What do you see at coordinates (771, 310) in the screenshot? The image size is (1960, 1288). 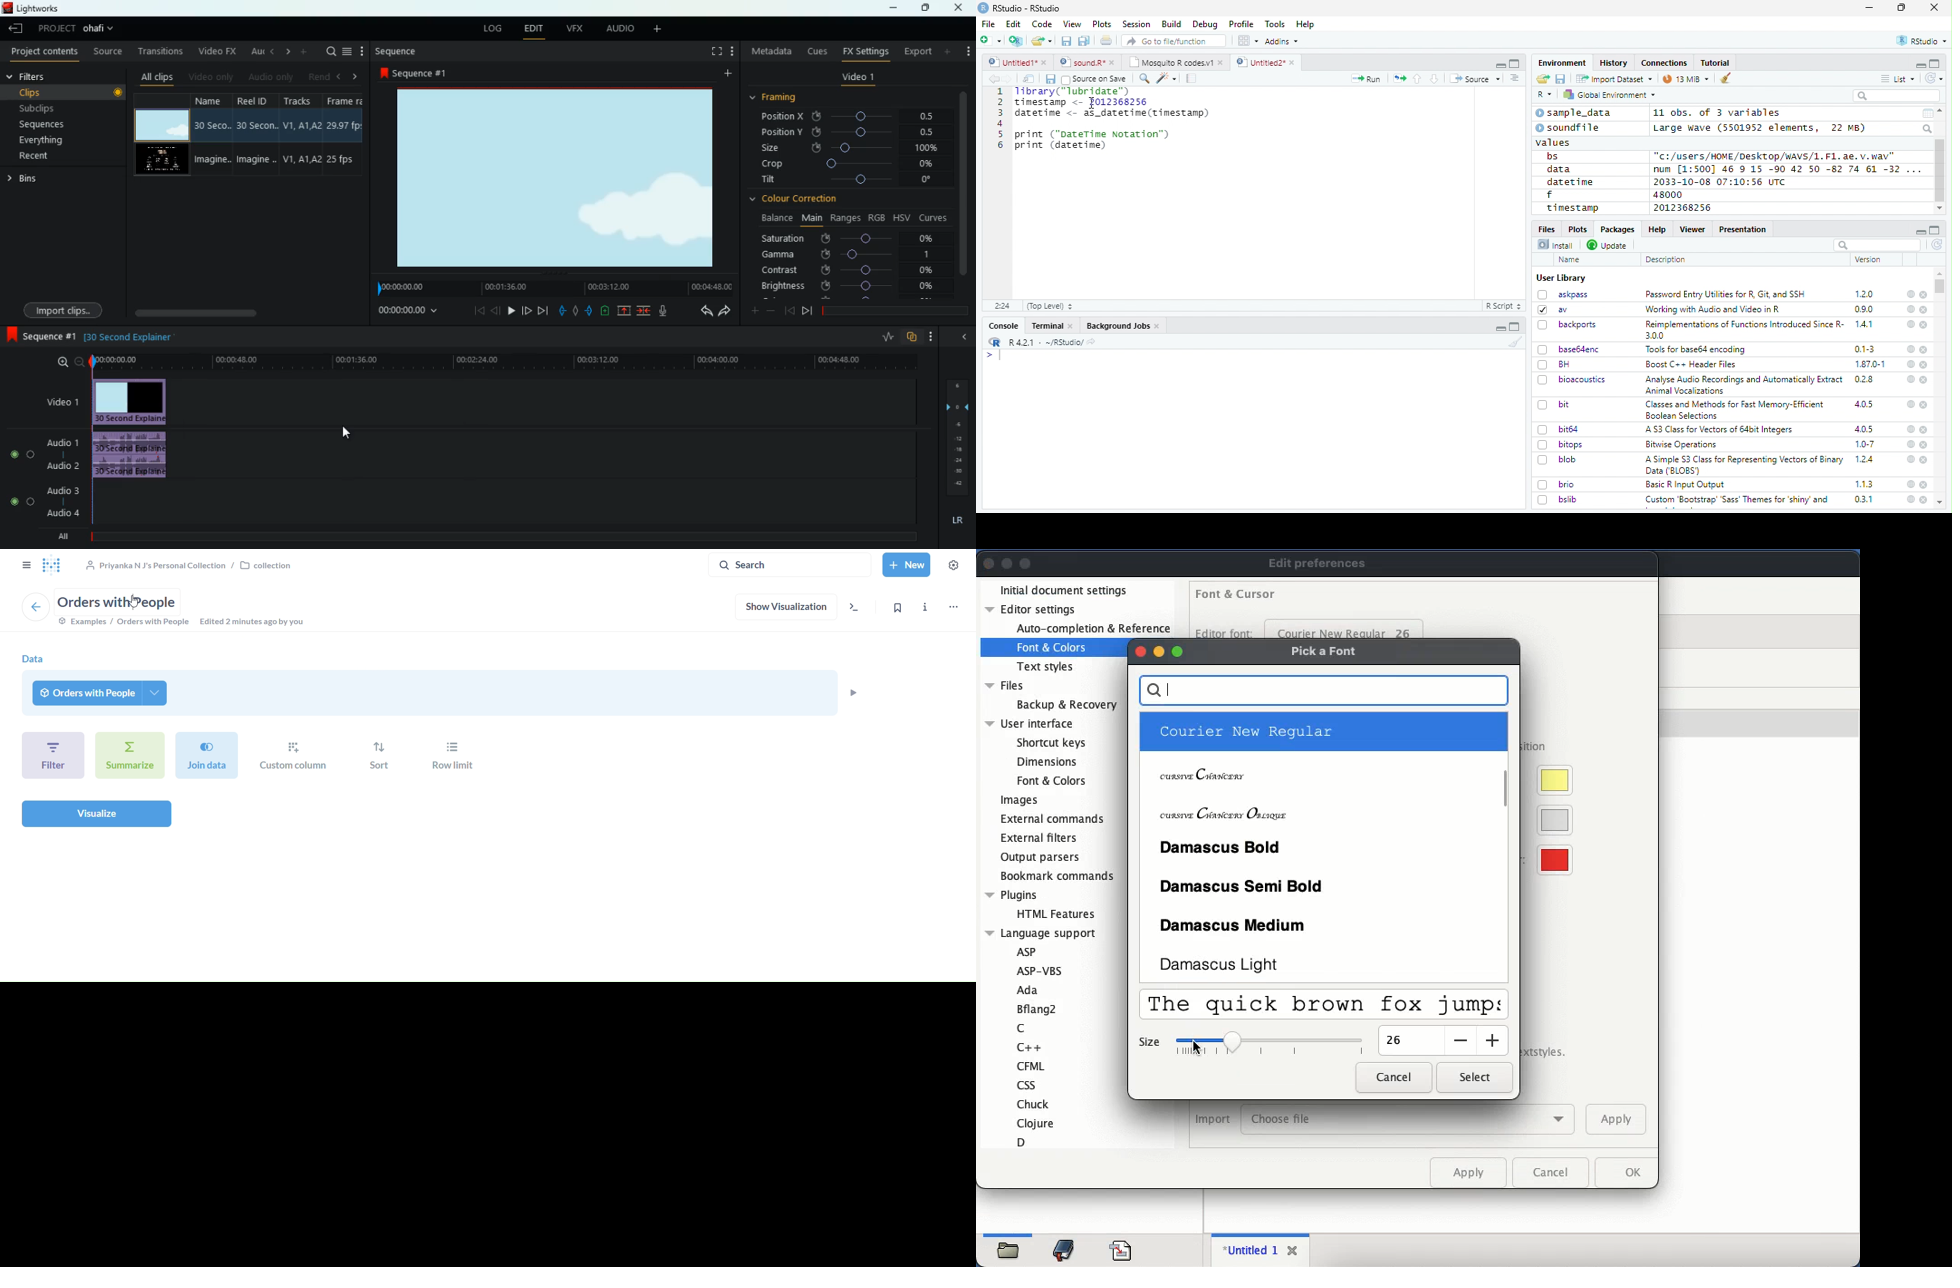 I see `minus` at bounding box center [771, 310].